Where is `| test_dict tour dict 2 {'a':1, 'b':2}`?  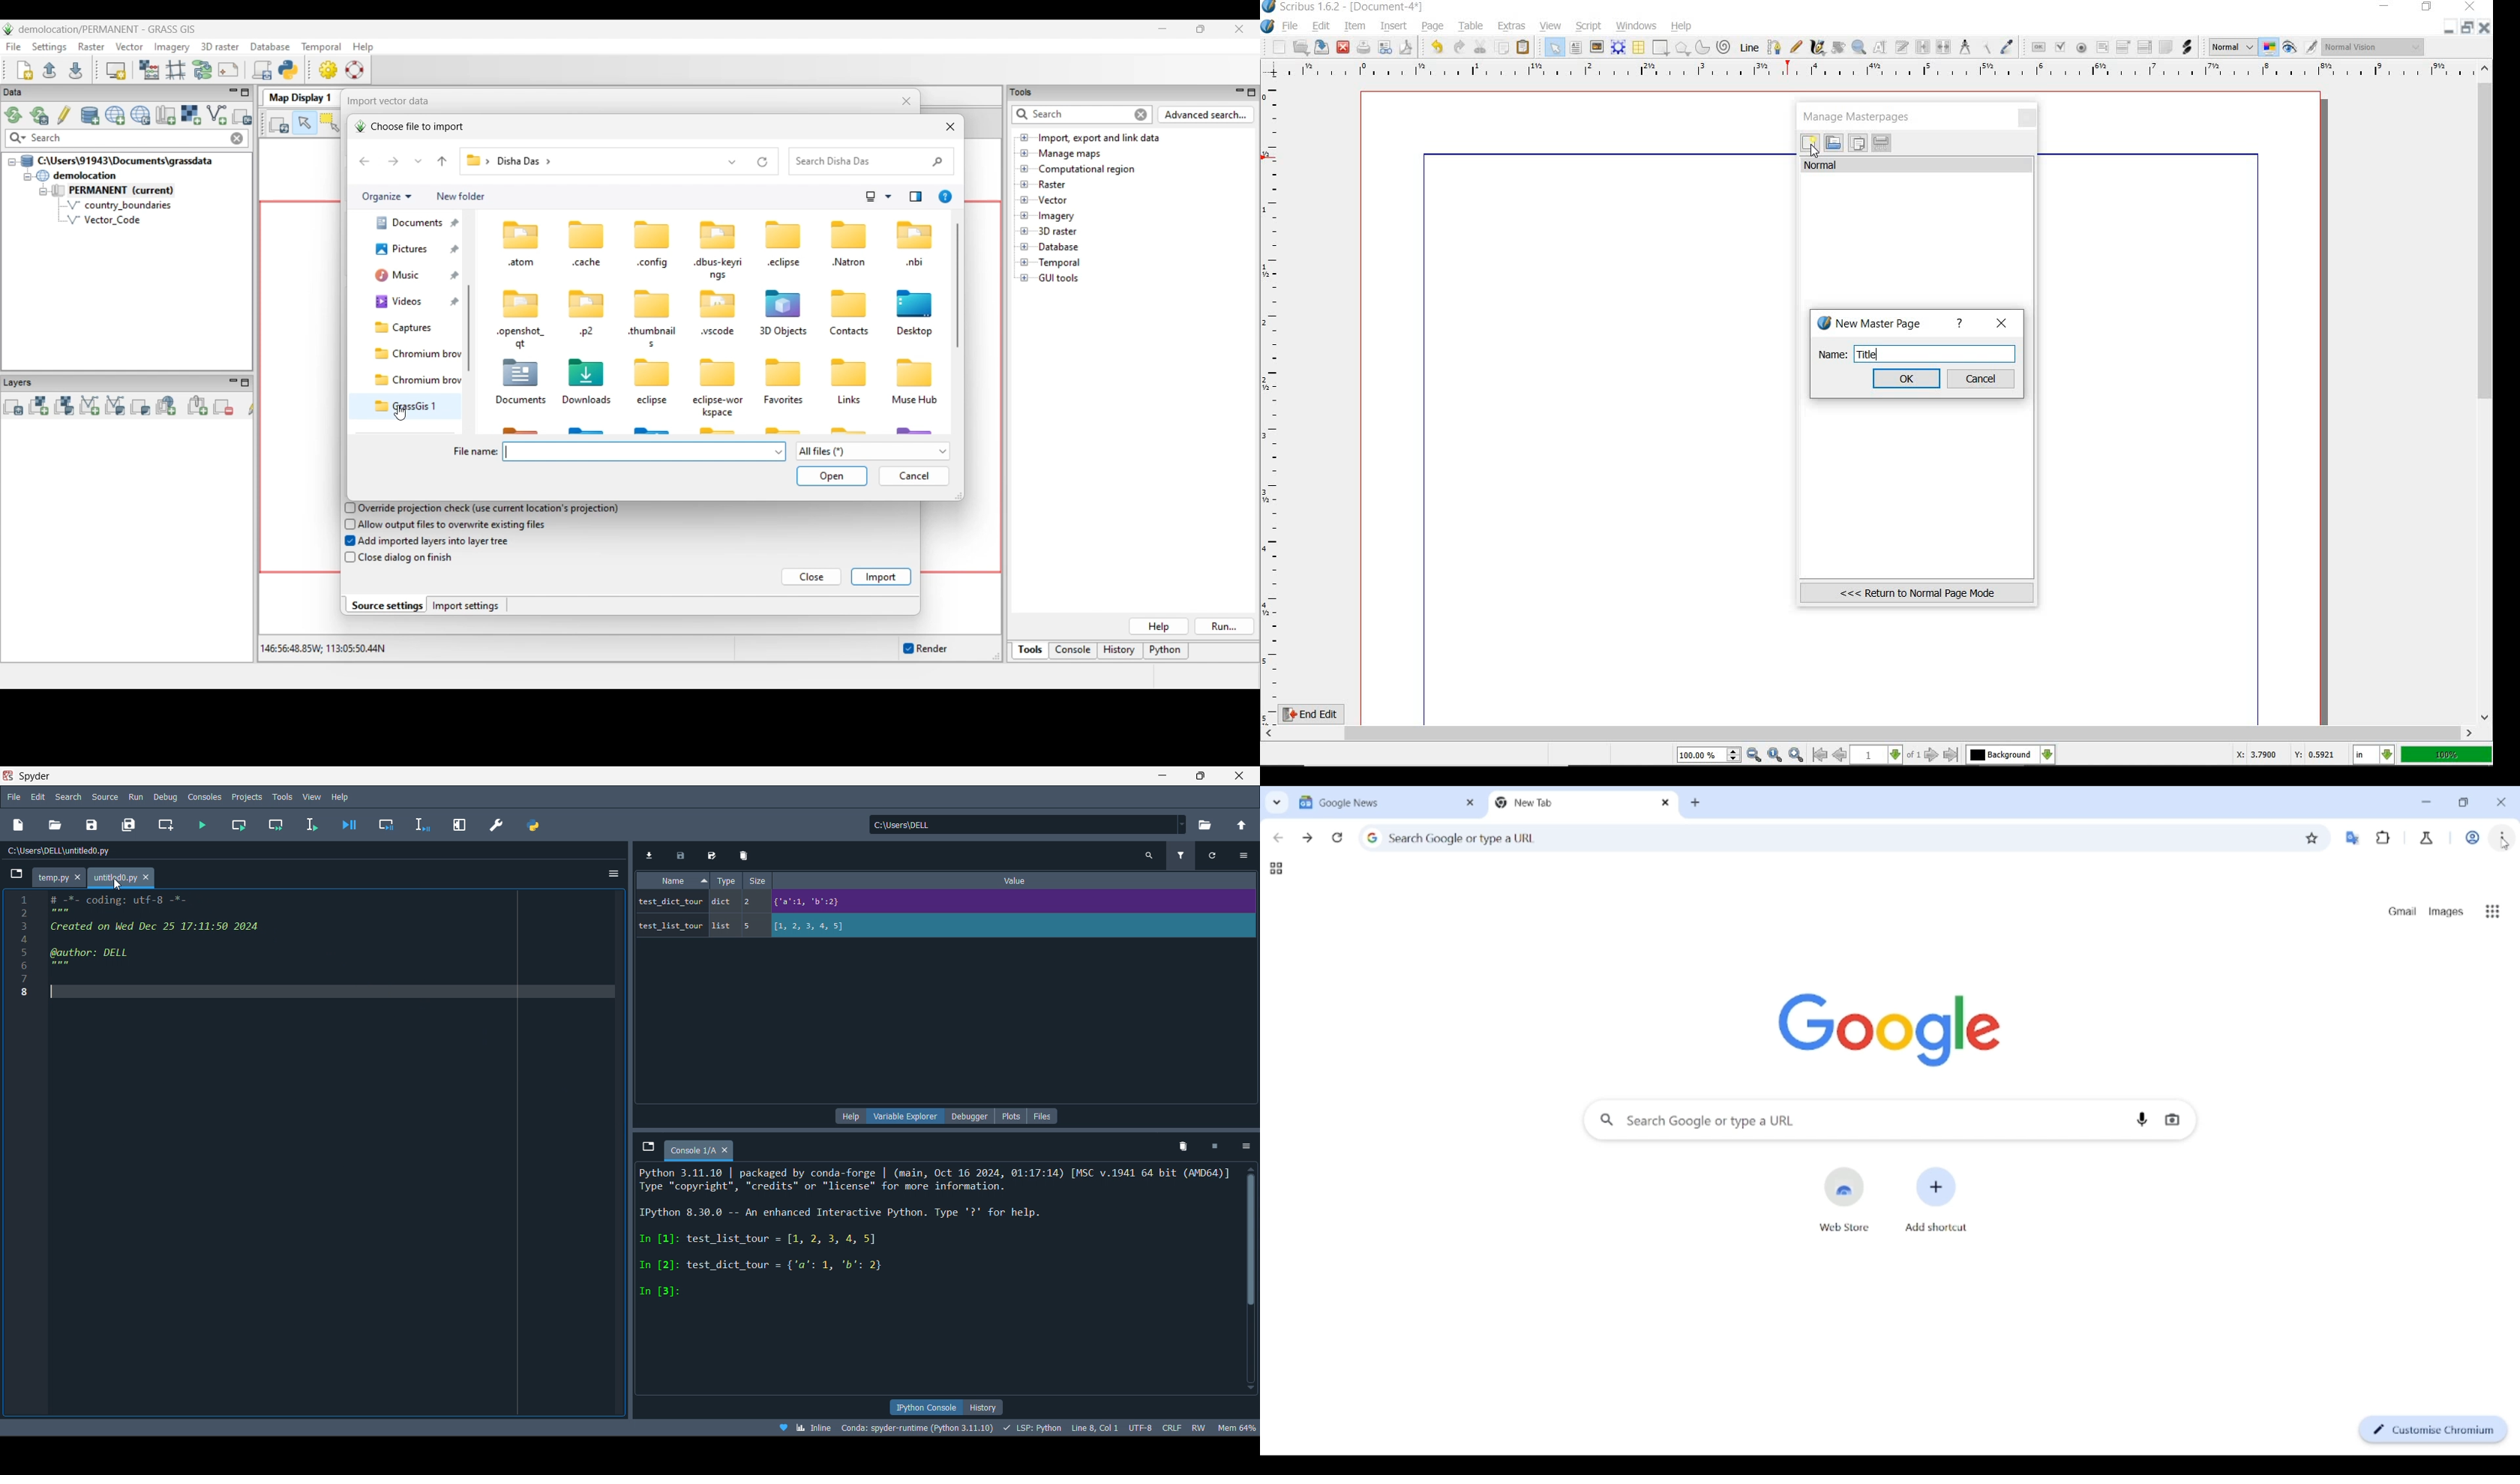
| test_dict tour dict 2 {'a':1, 'b':2} is located at coordinates (883, 902).